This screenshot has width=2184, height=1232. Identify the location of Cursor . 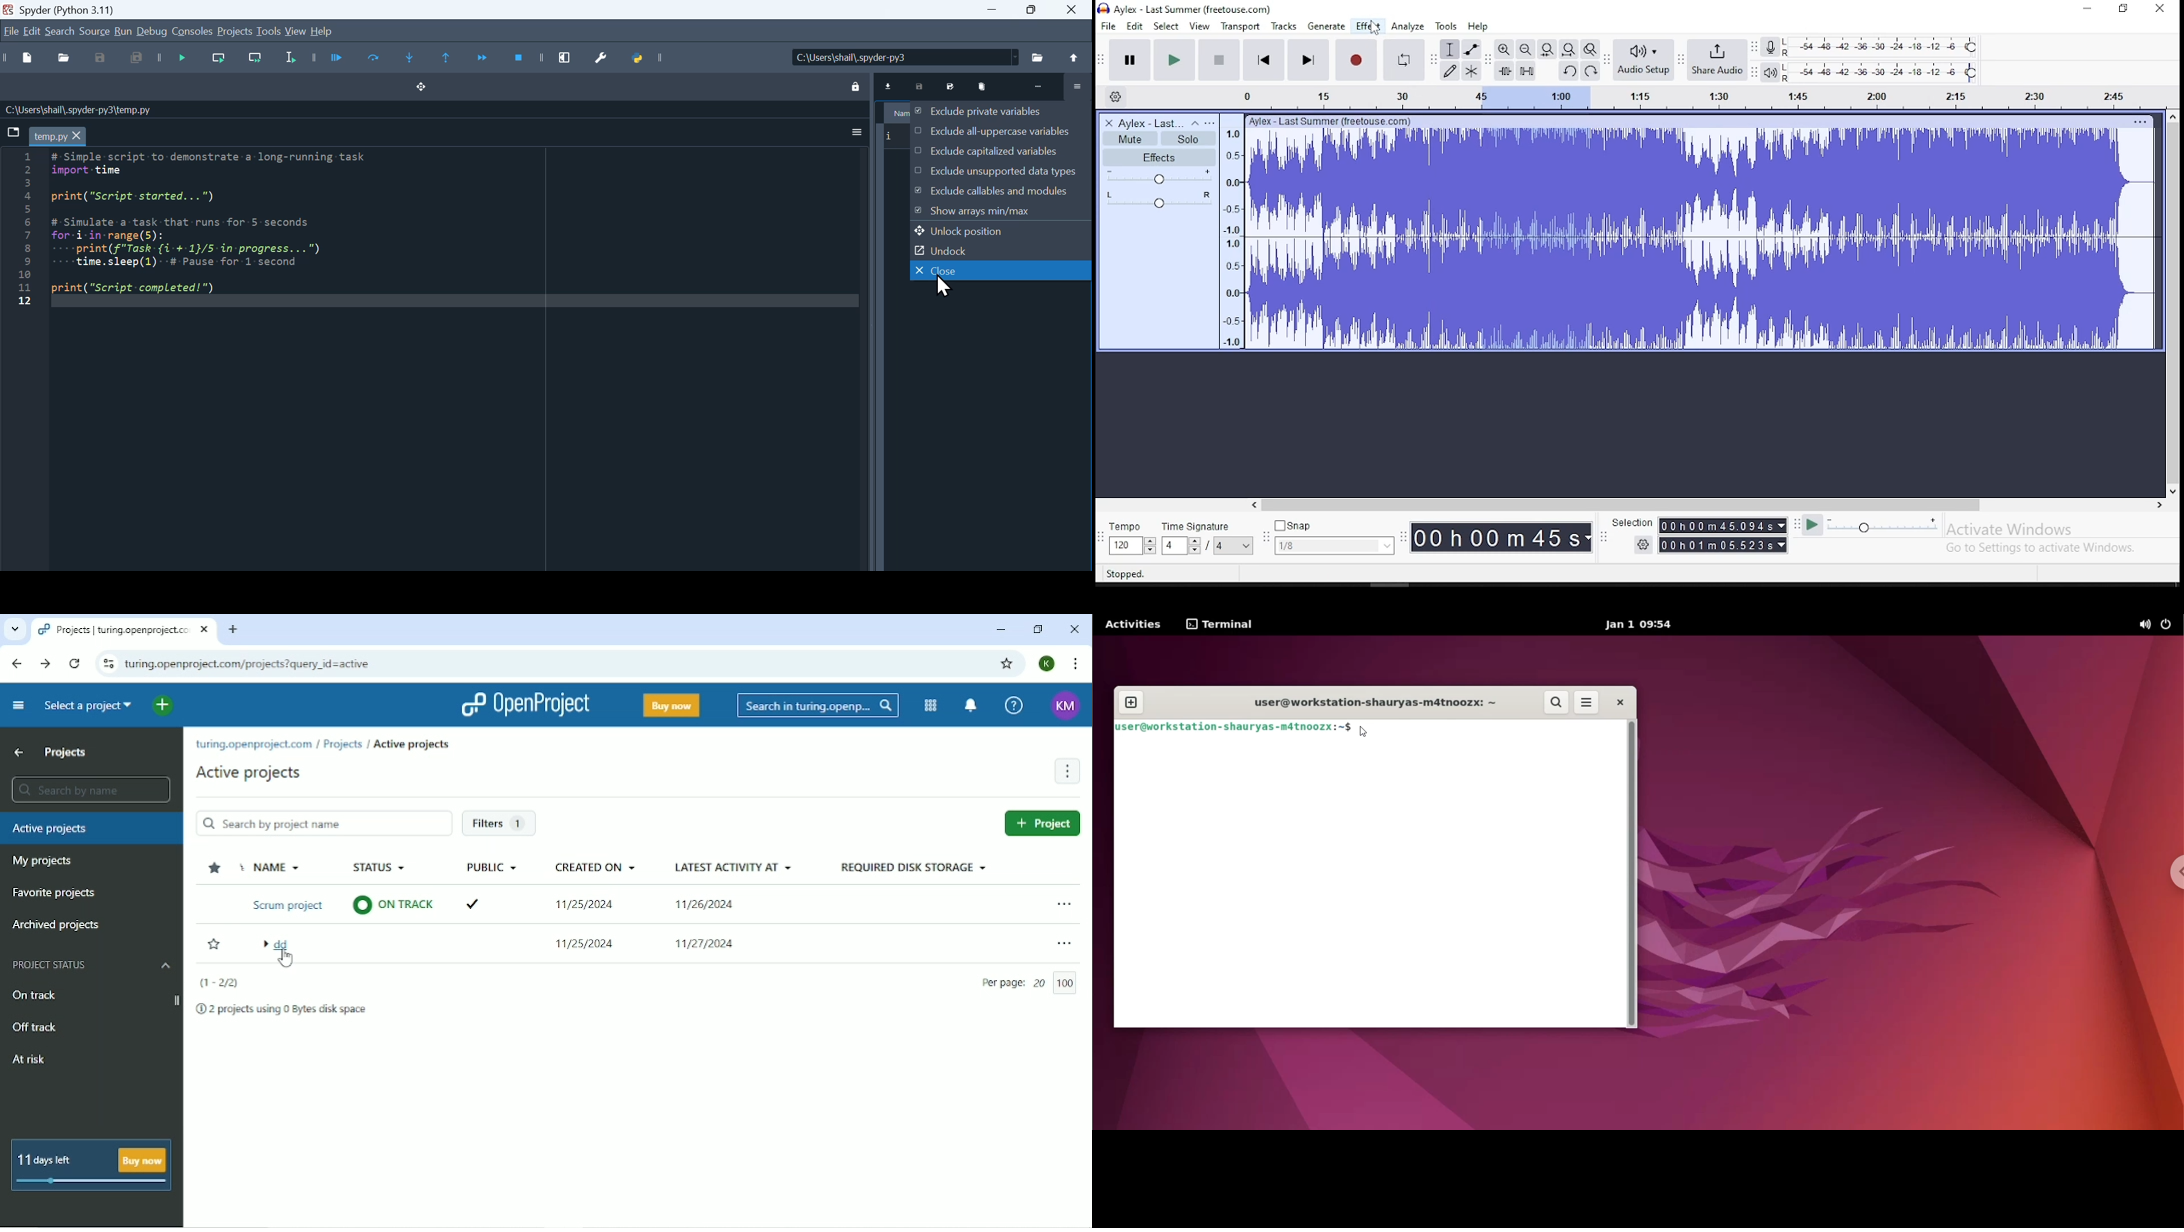
(945, 287).